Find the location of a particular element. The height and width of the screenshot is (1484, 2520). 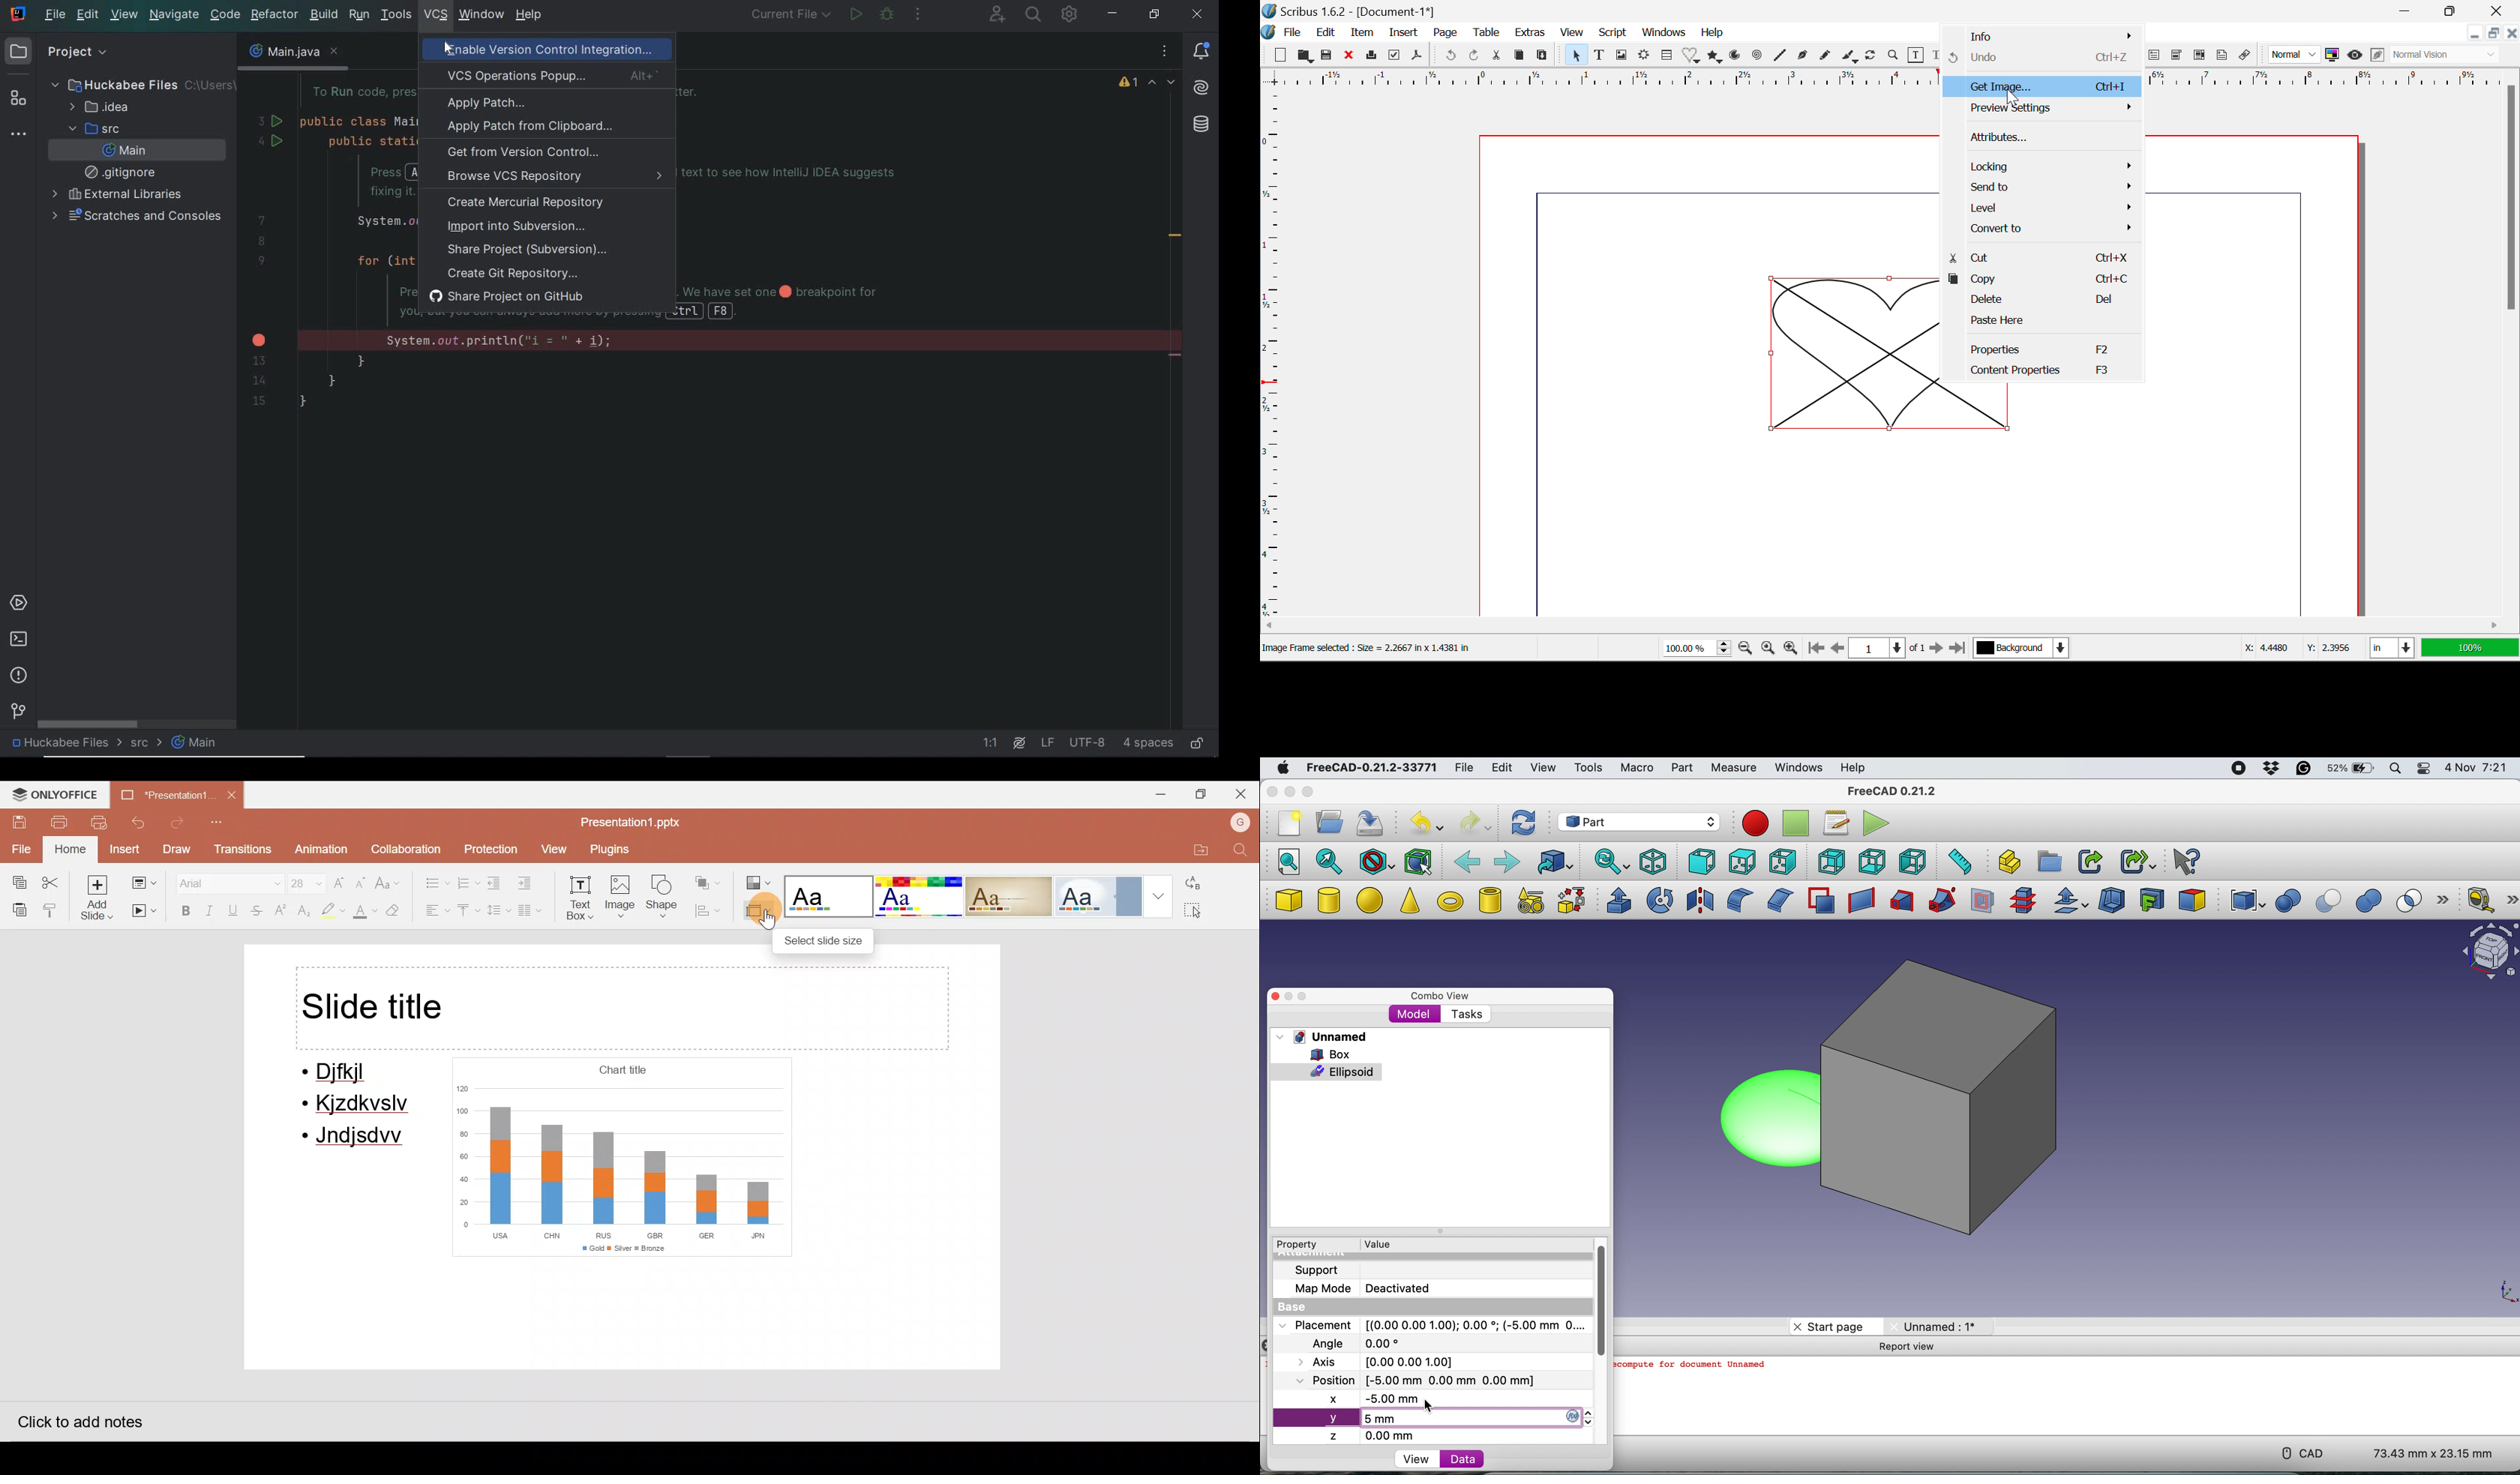

cursor is located at coordinates (1428, 1406).